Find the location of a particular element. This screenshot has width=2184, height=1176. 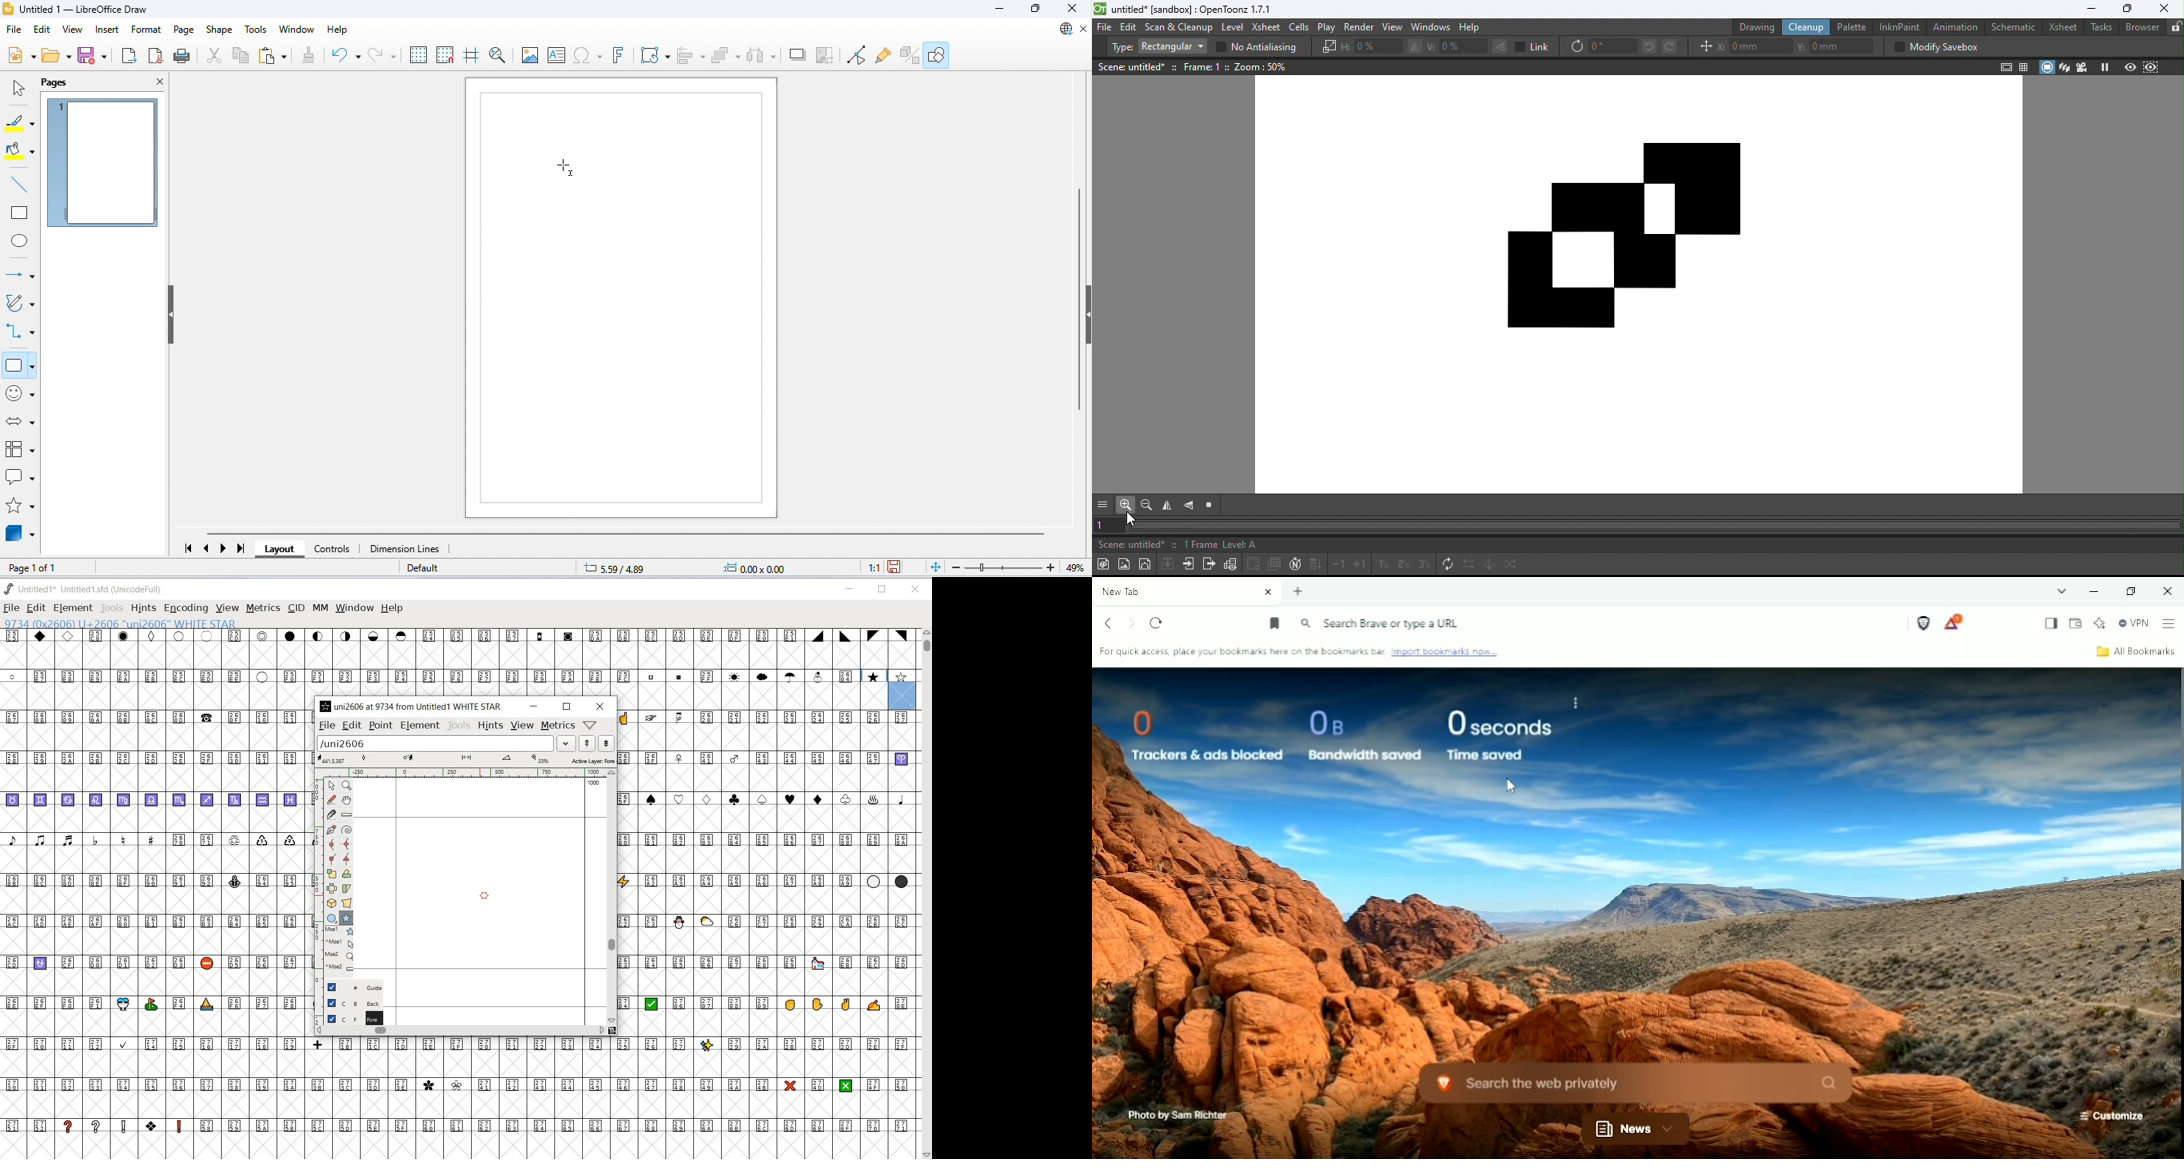

FLIP THE SELECTION is located at coordinates (332, 889).